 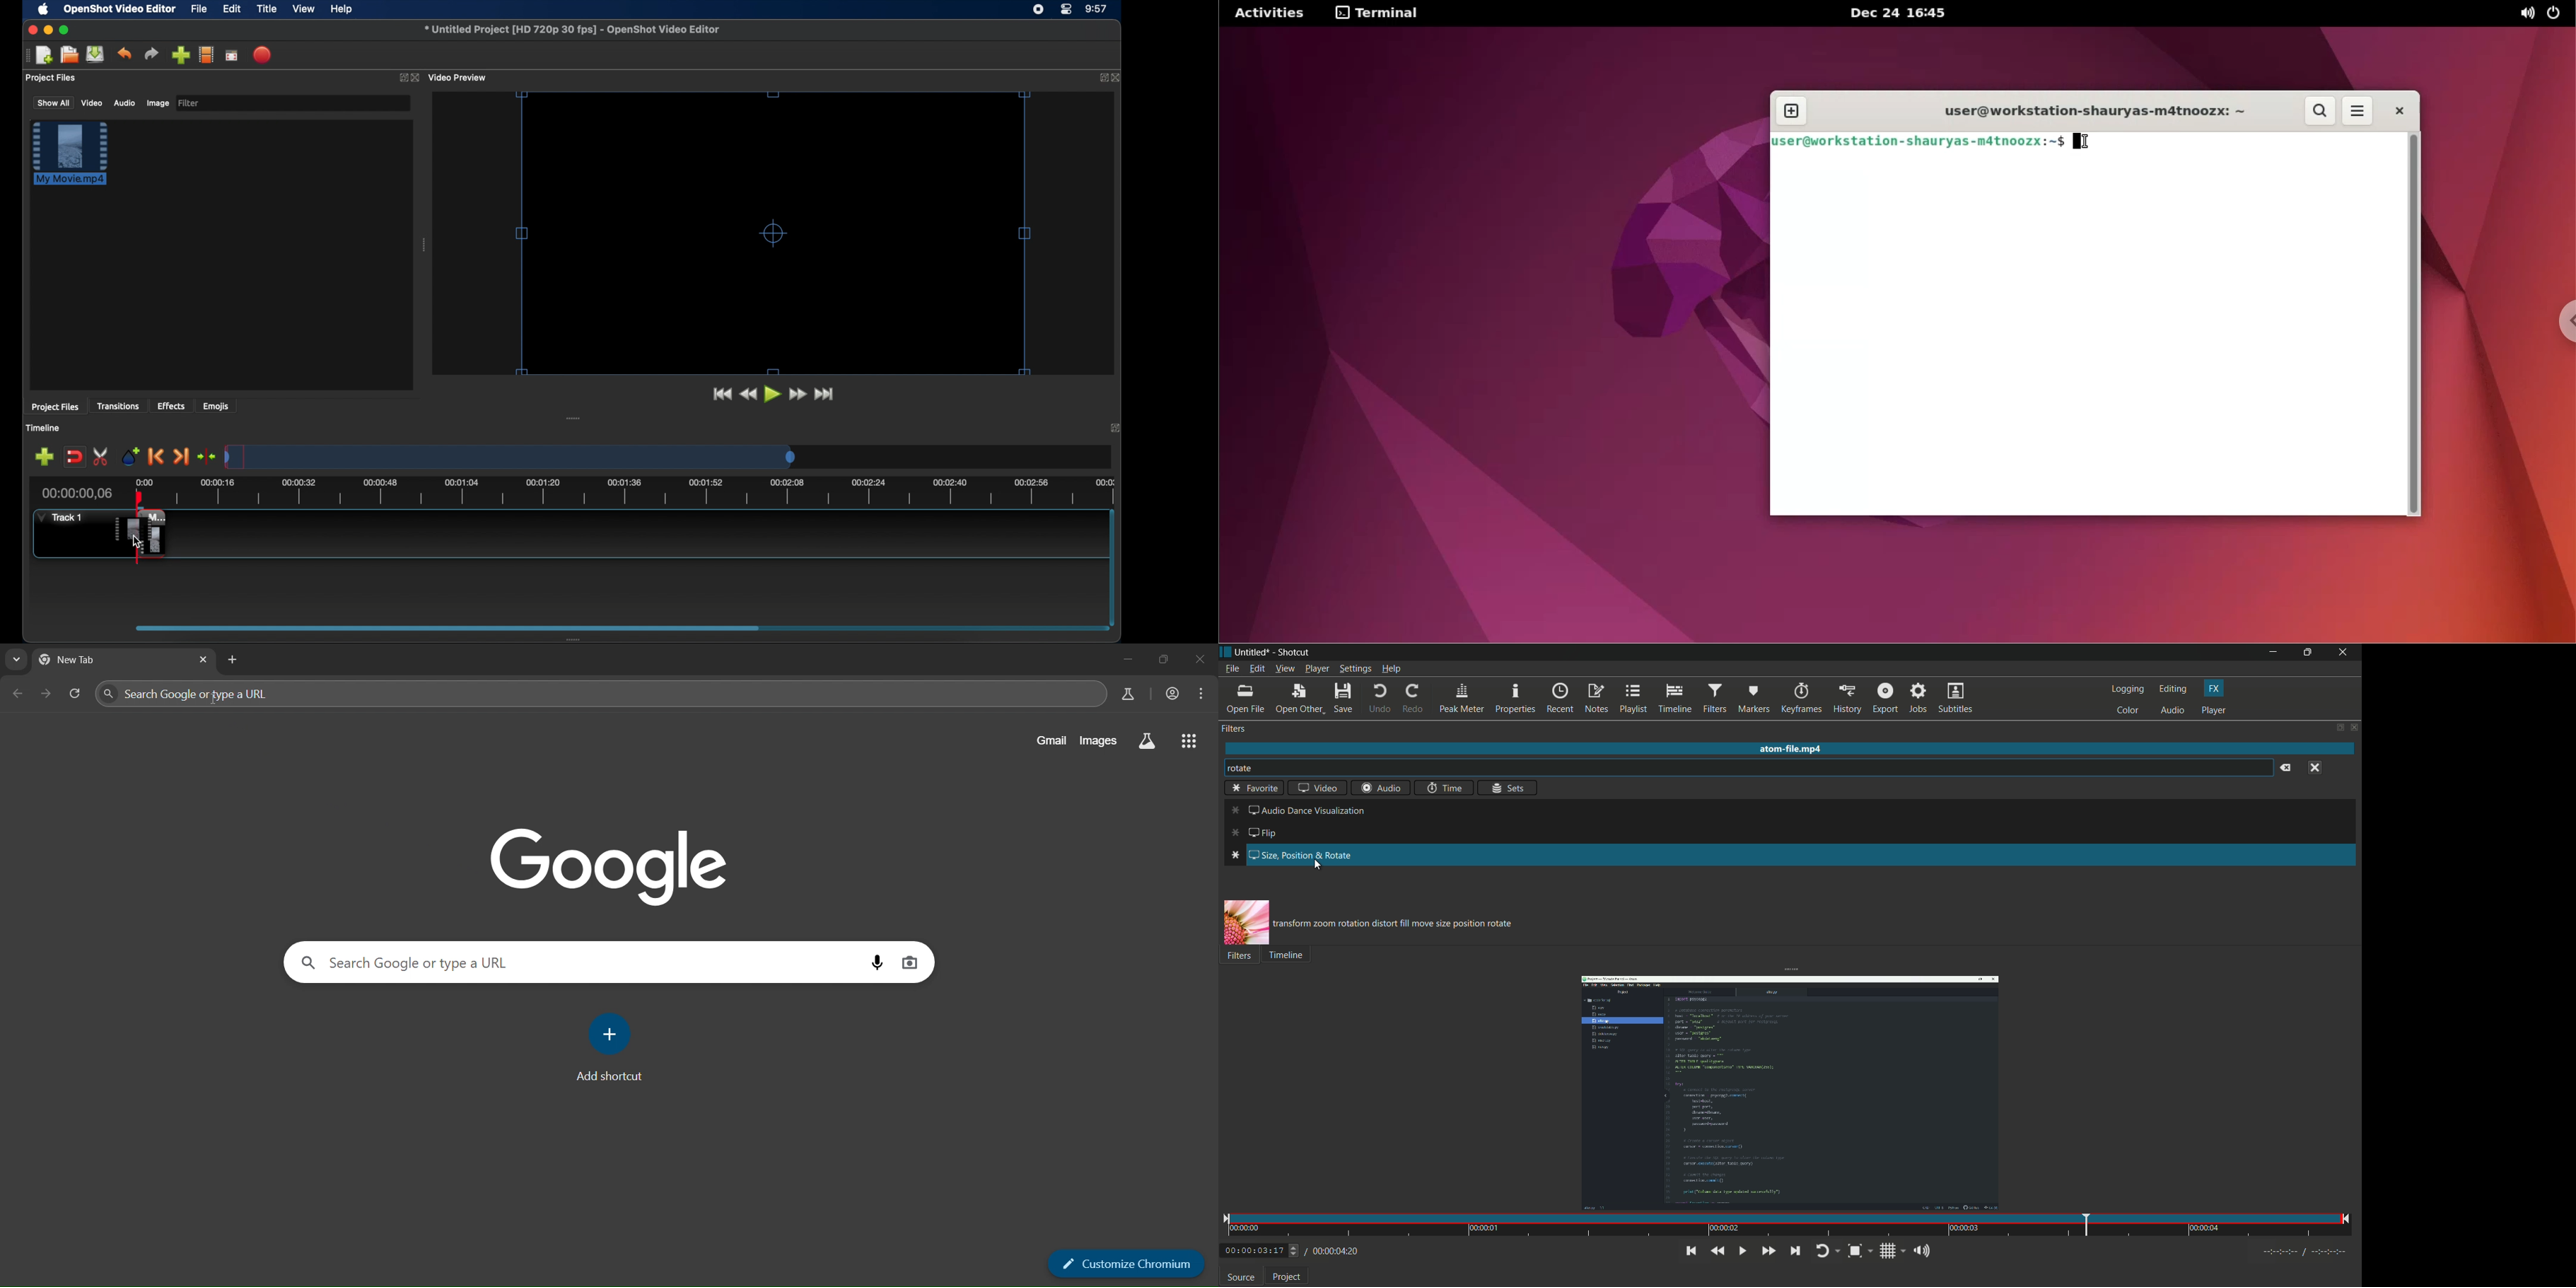 I want to click on filters, so click(x=1713, y=699).